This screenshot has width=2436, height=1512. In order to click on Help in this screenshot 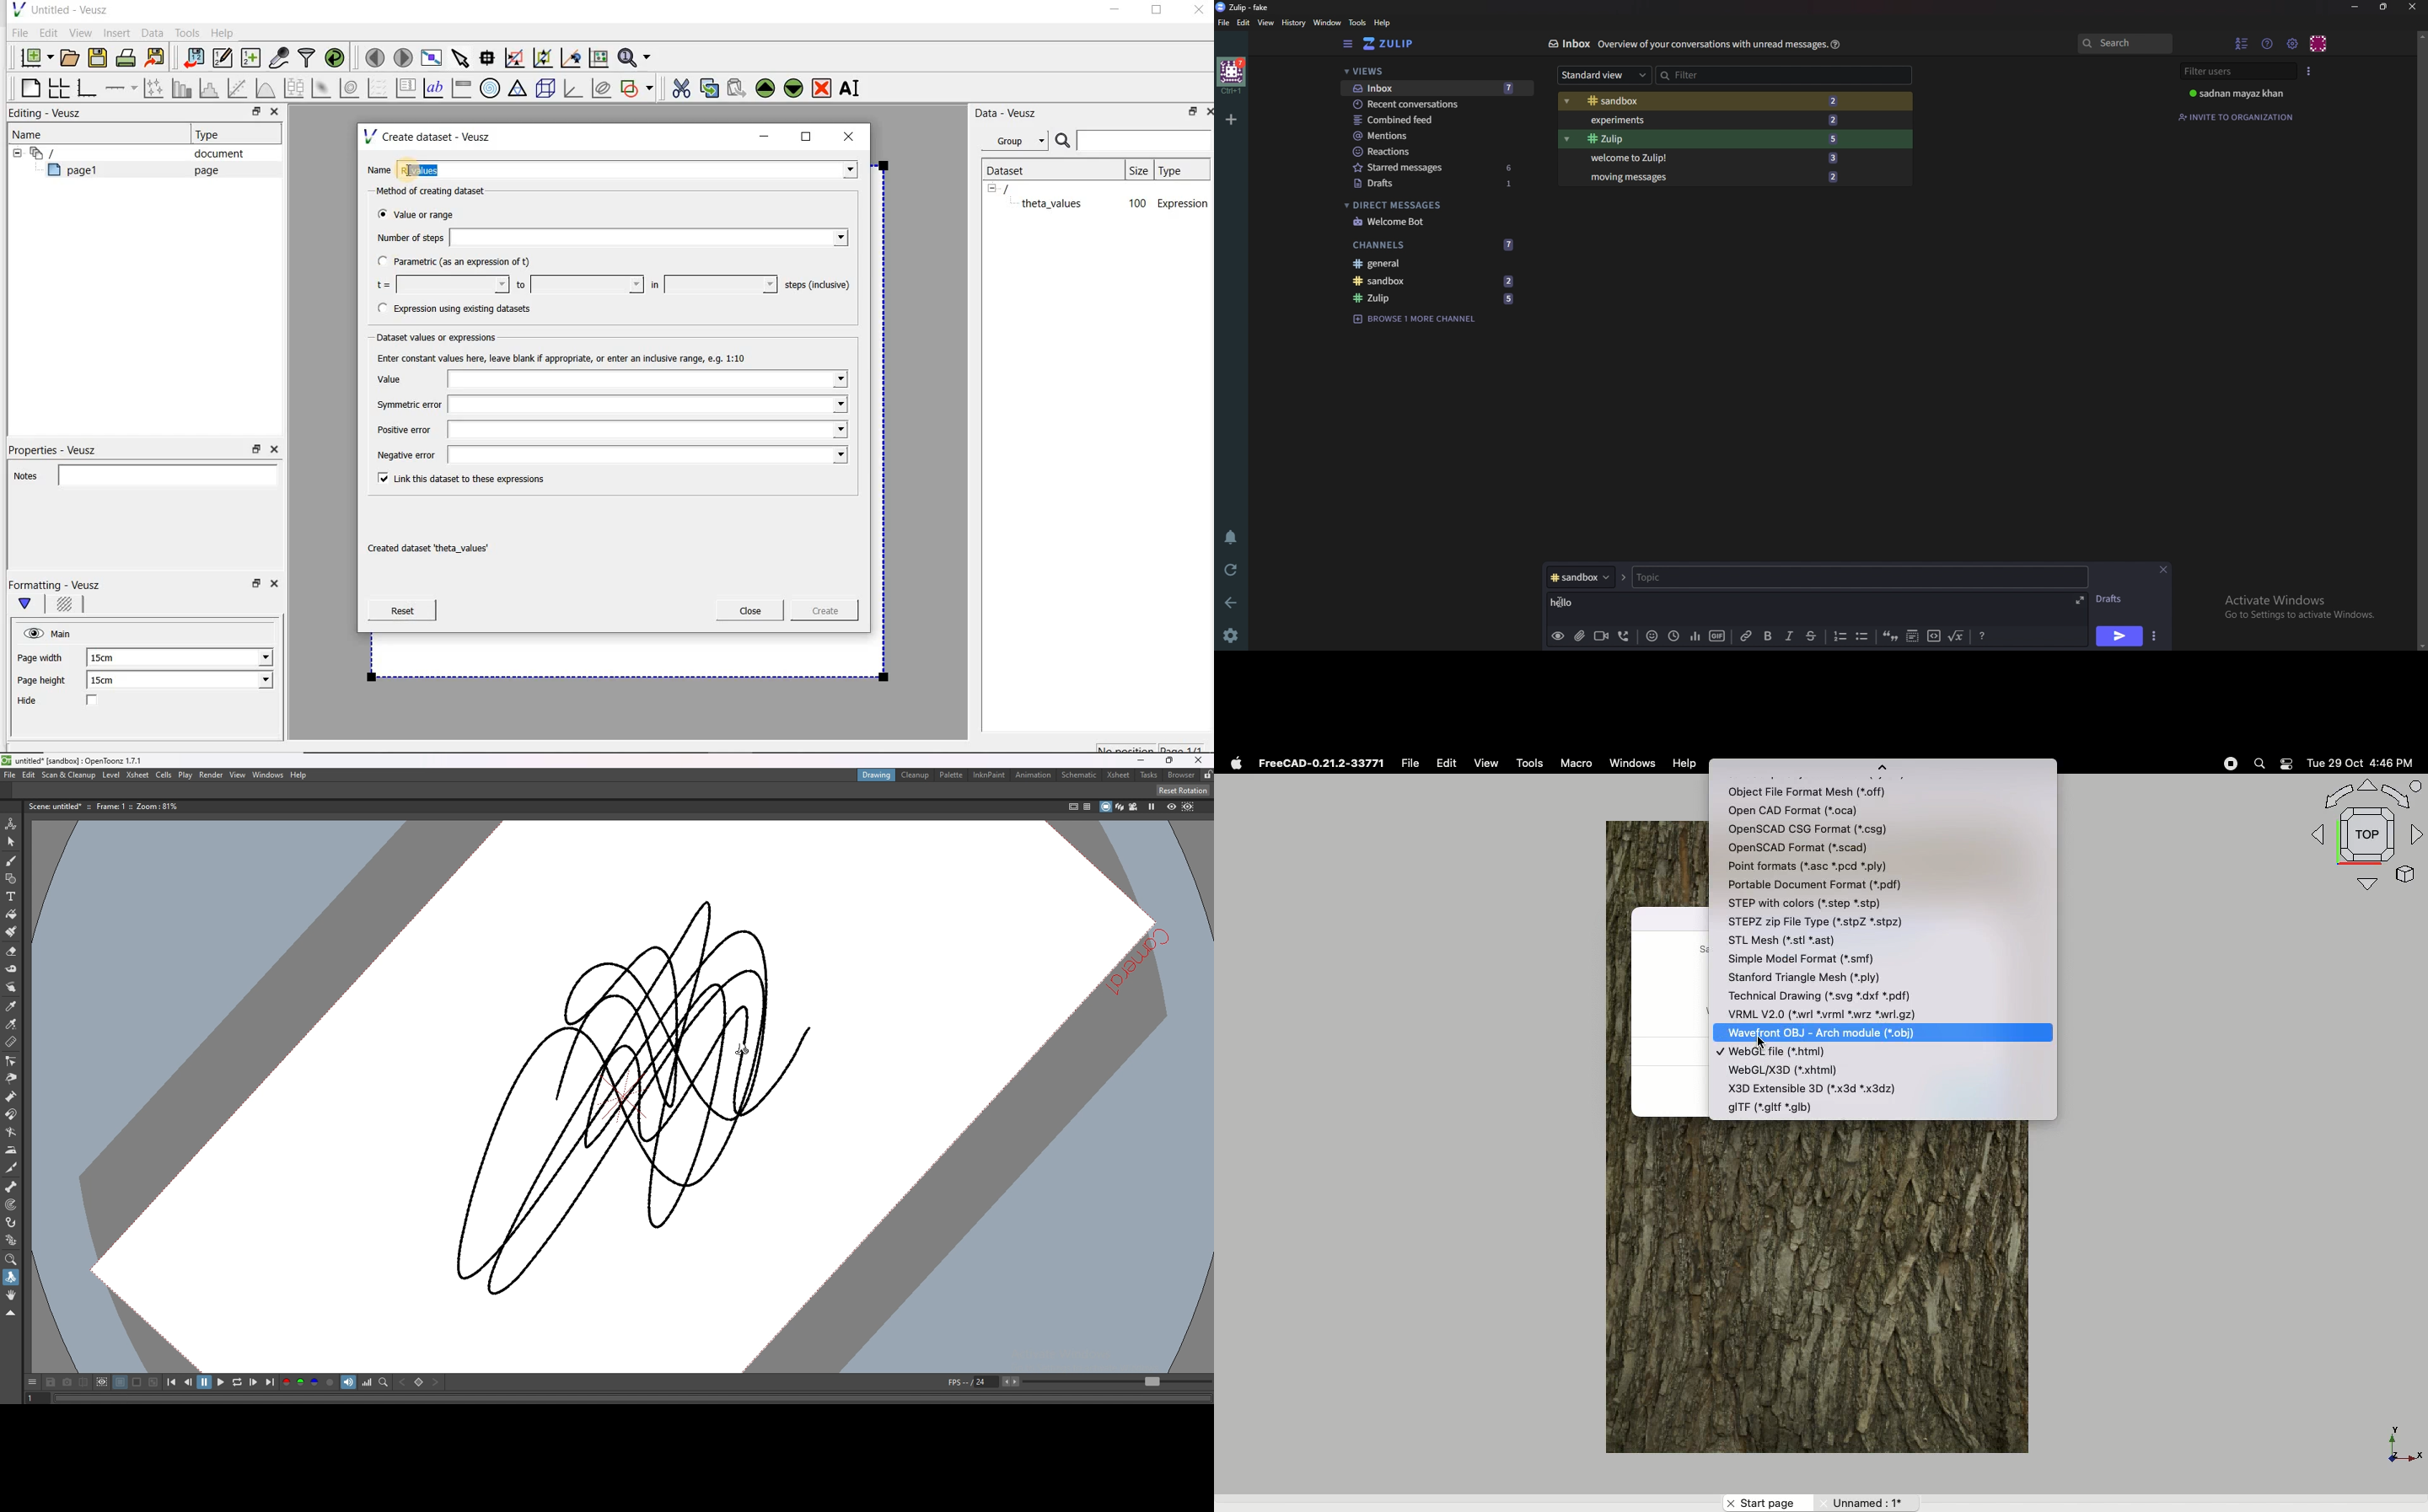, I will do `click(1686, 764)`.